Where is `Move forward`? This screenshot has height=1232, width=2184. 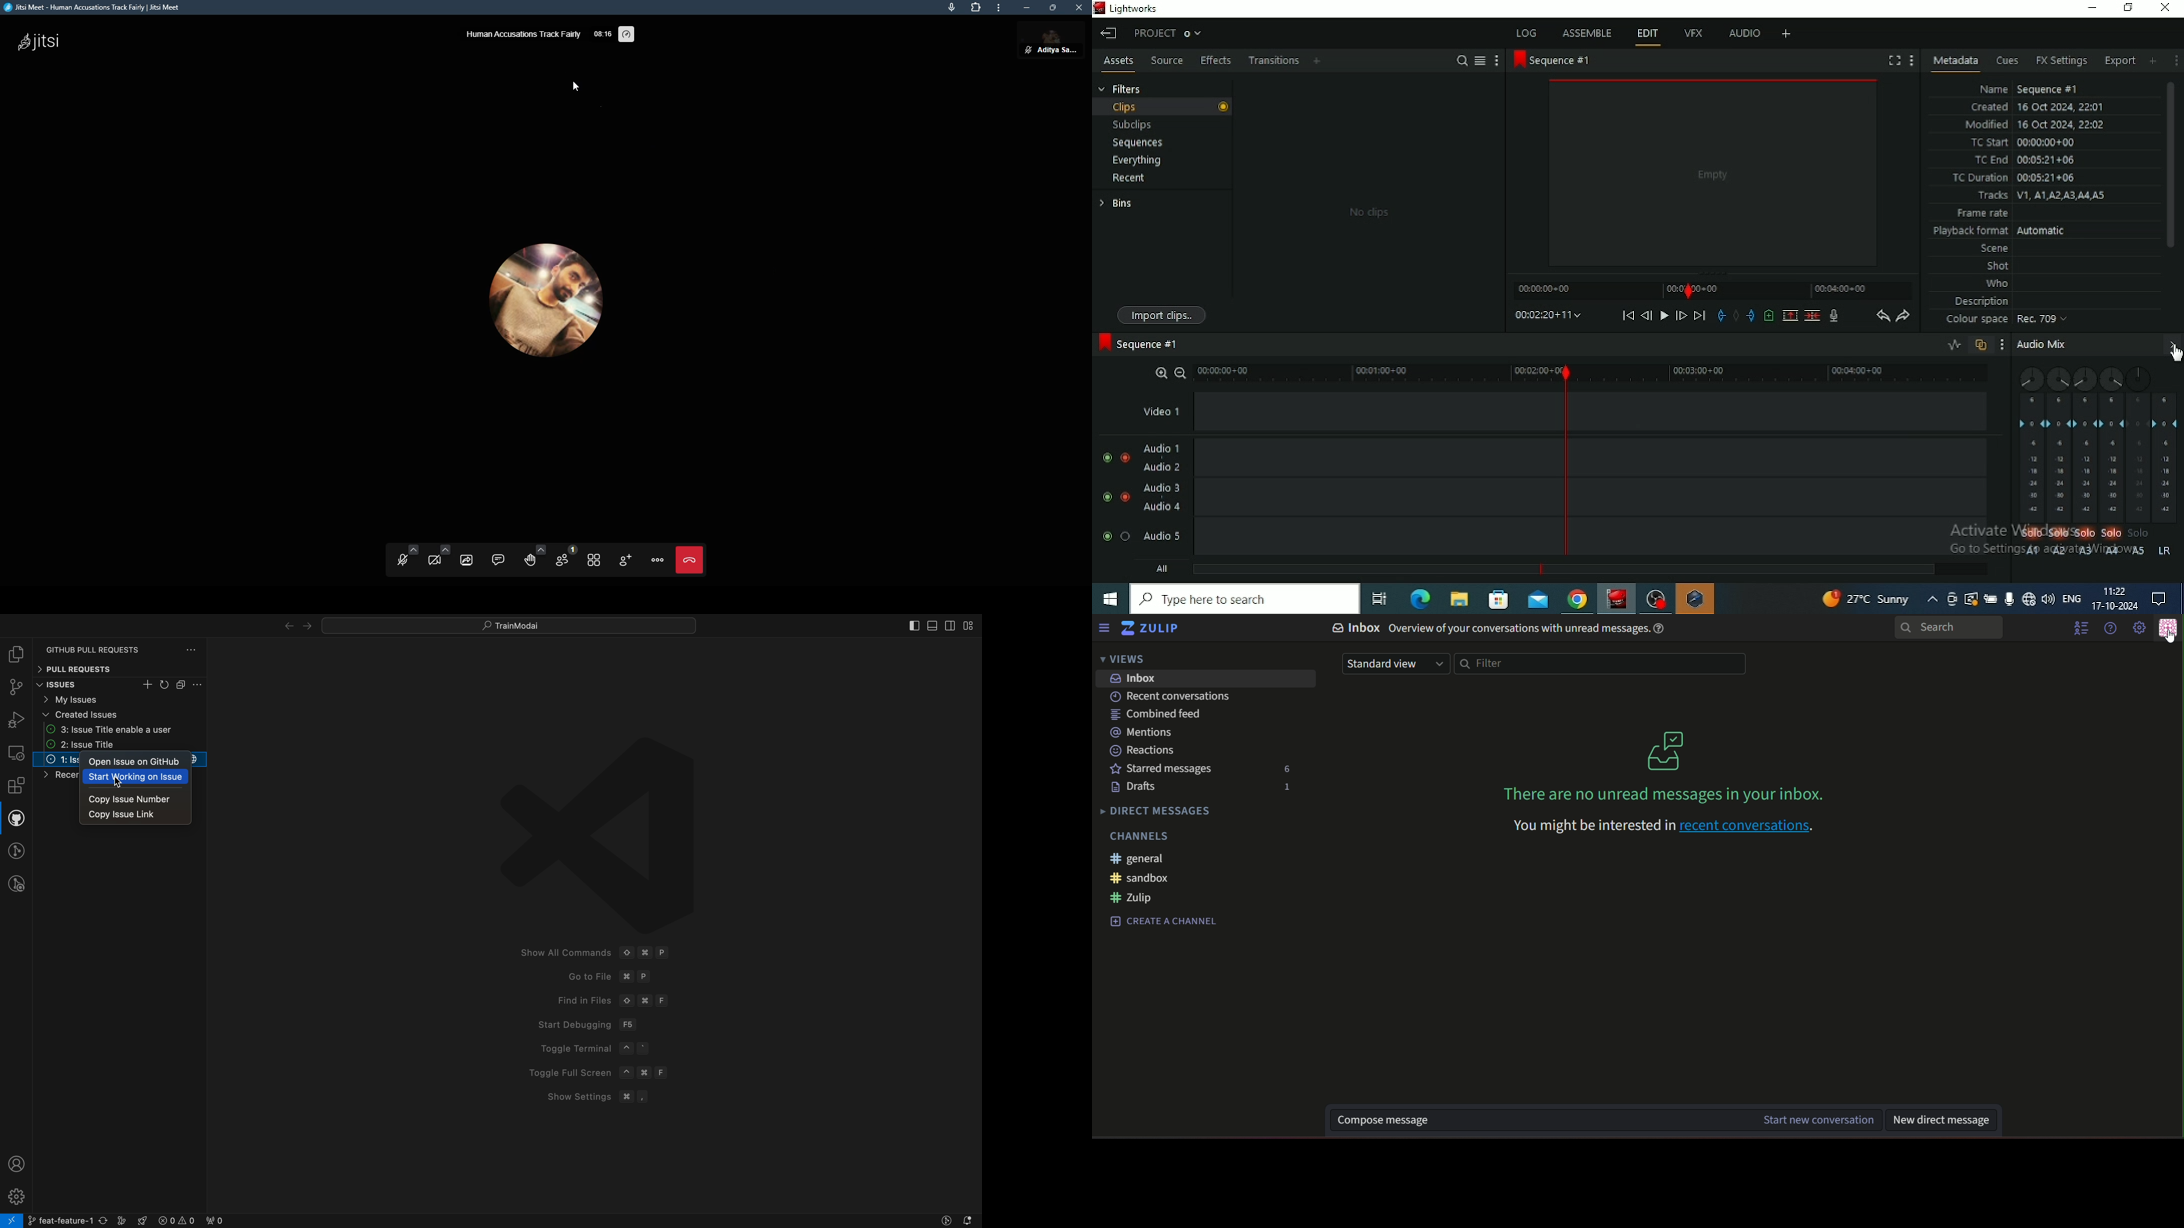 Move forward is located at coordinates (1700, 316).